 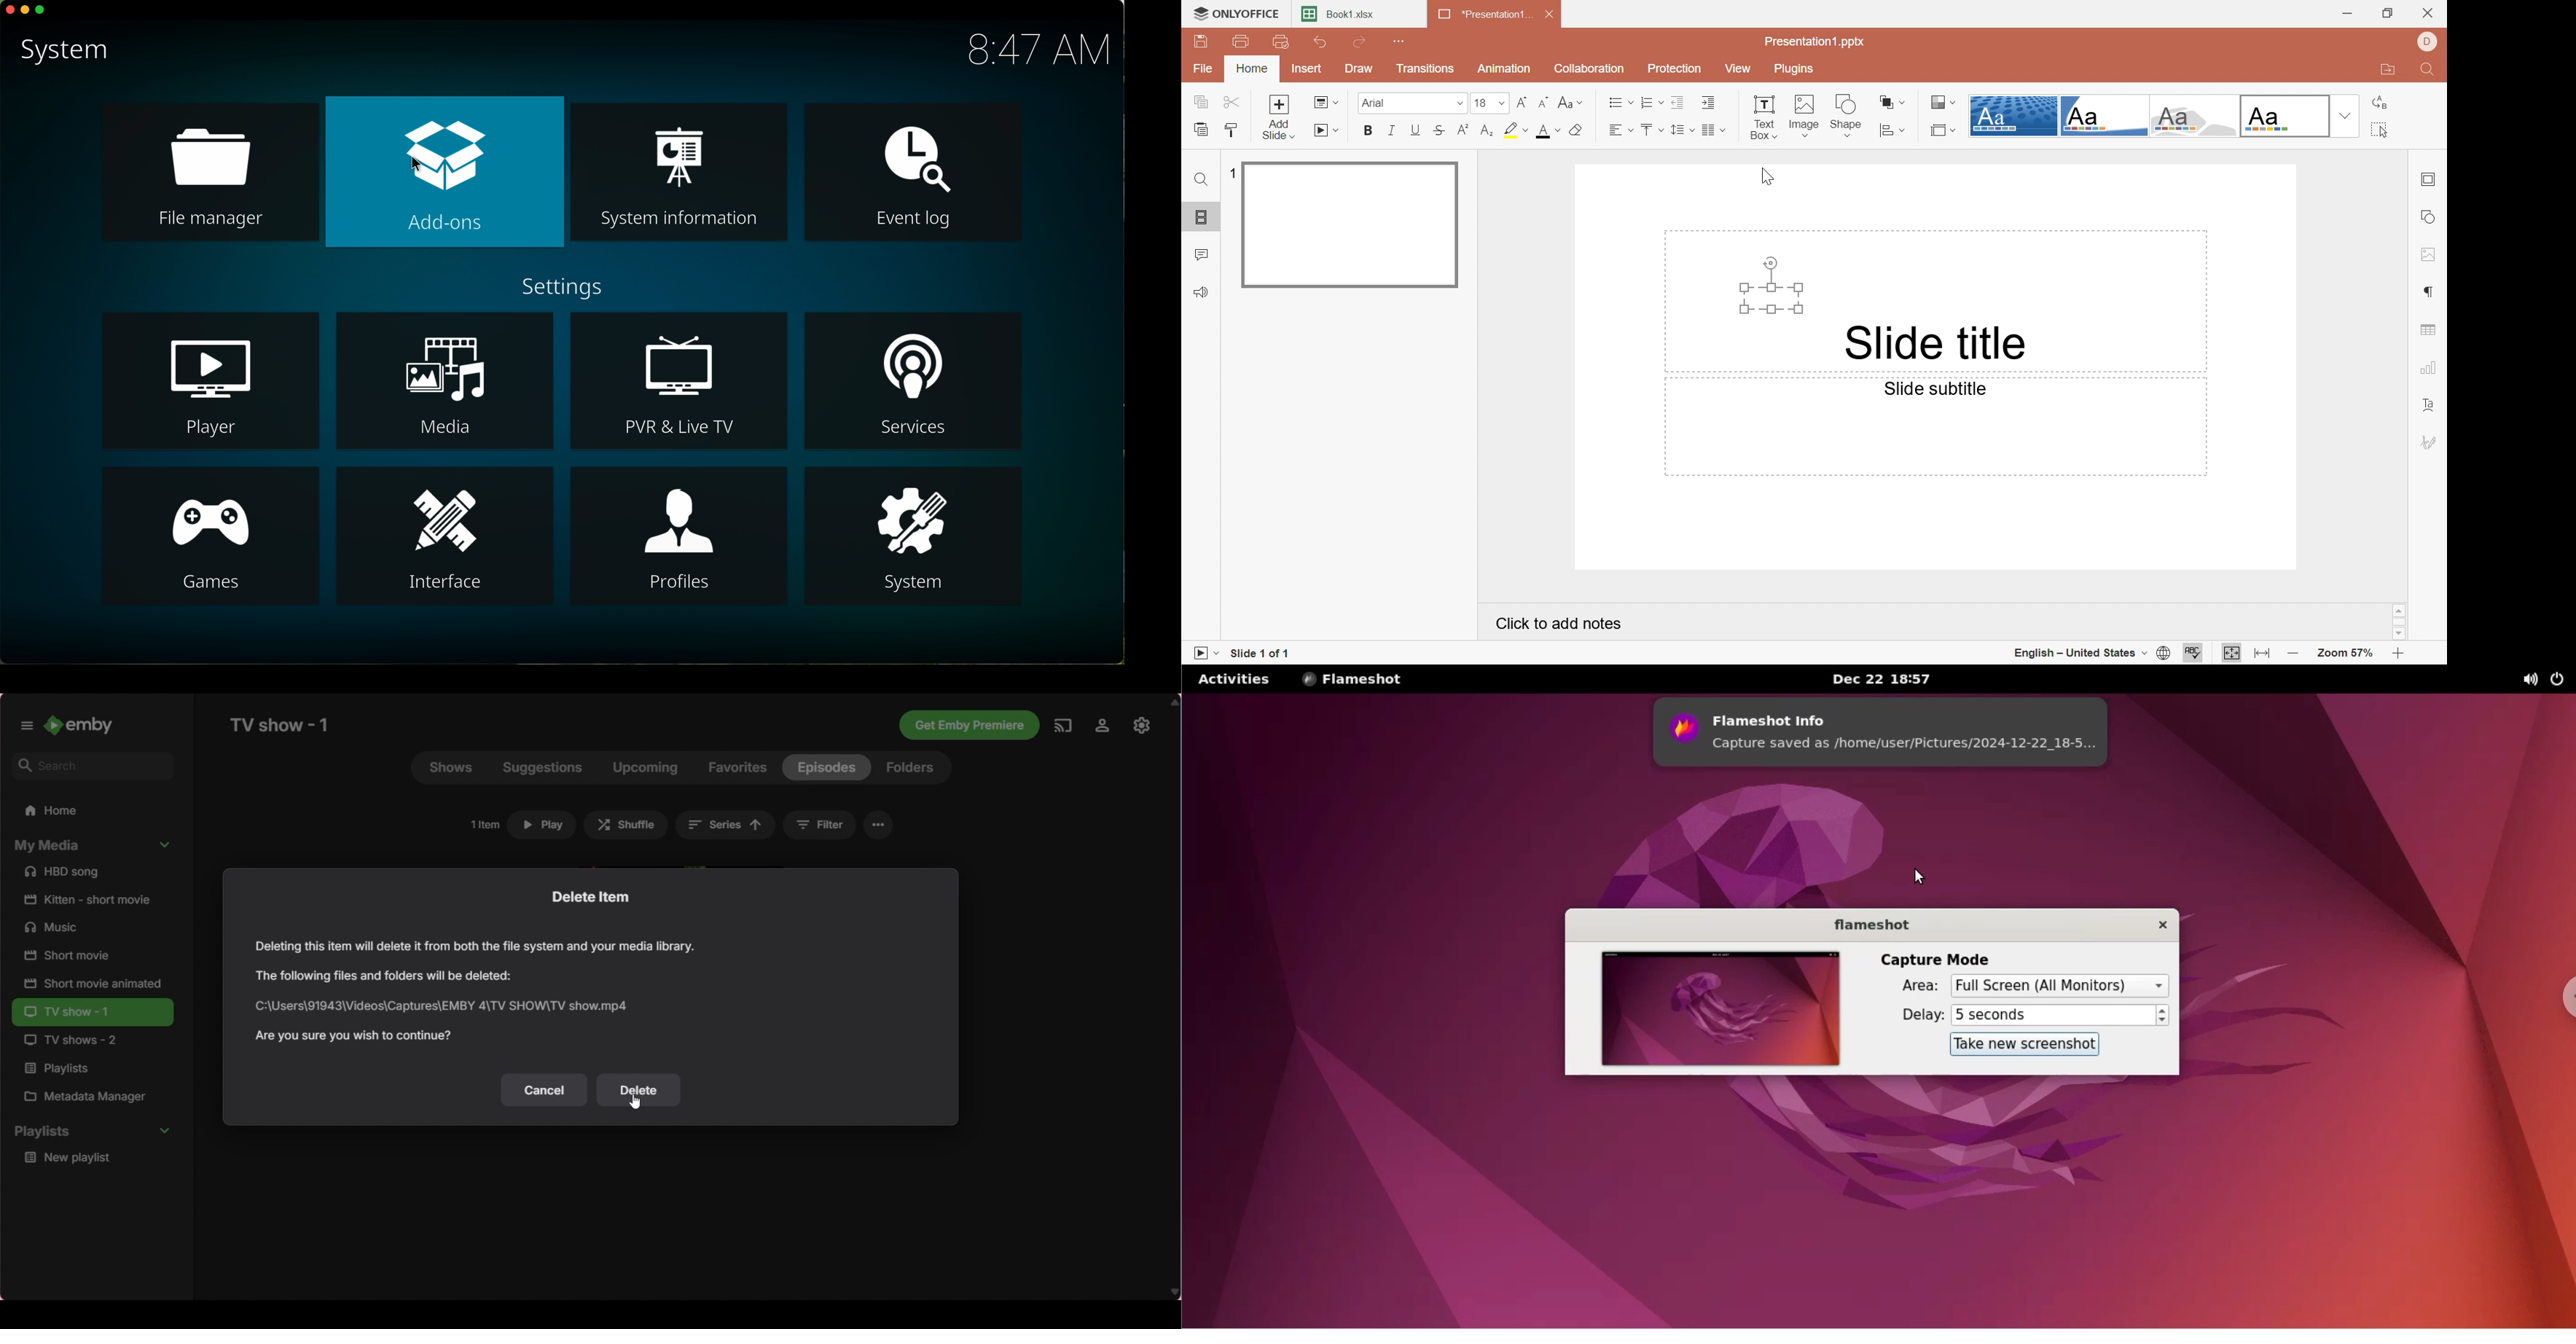 I want to click on Image settings, so click(x=2430, y=254).